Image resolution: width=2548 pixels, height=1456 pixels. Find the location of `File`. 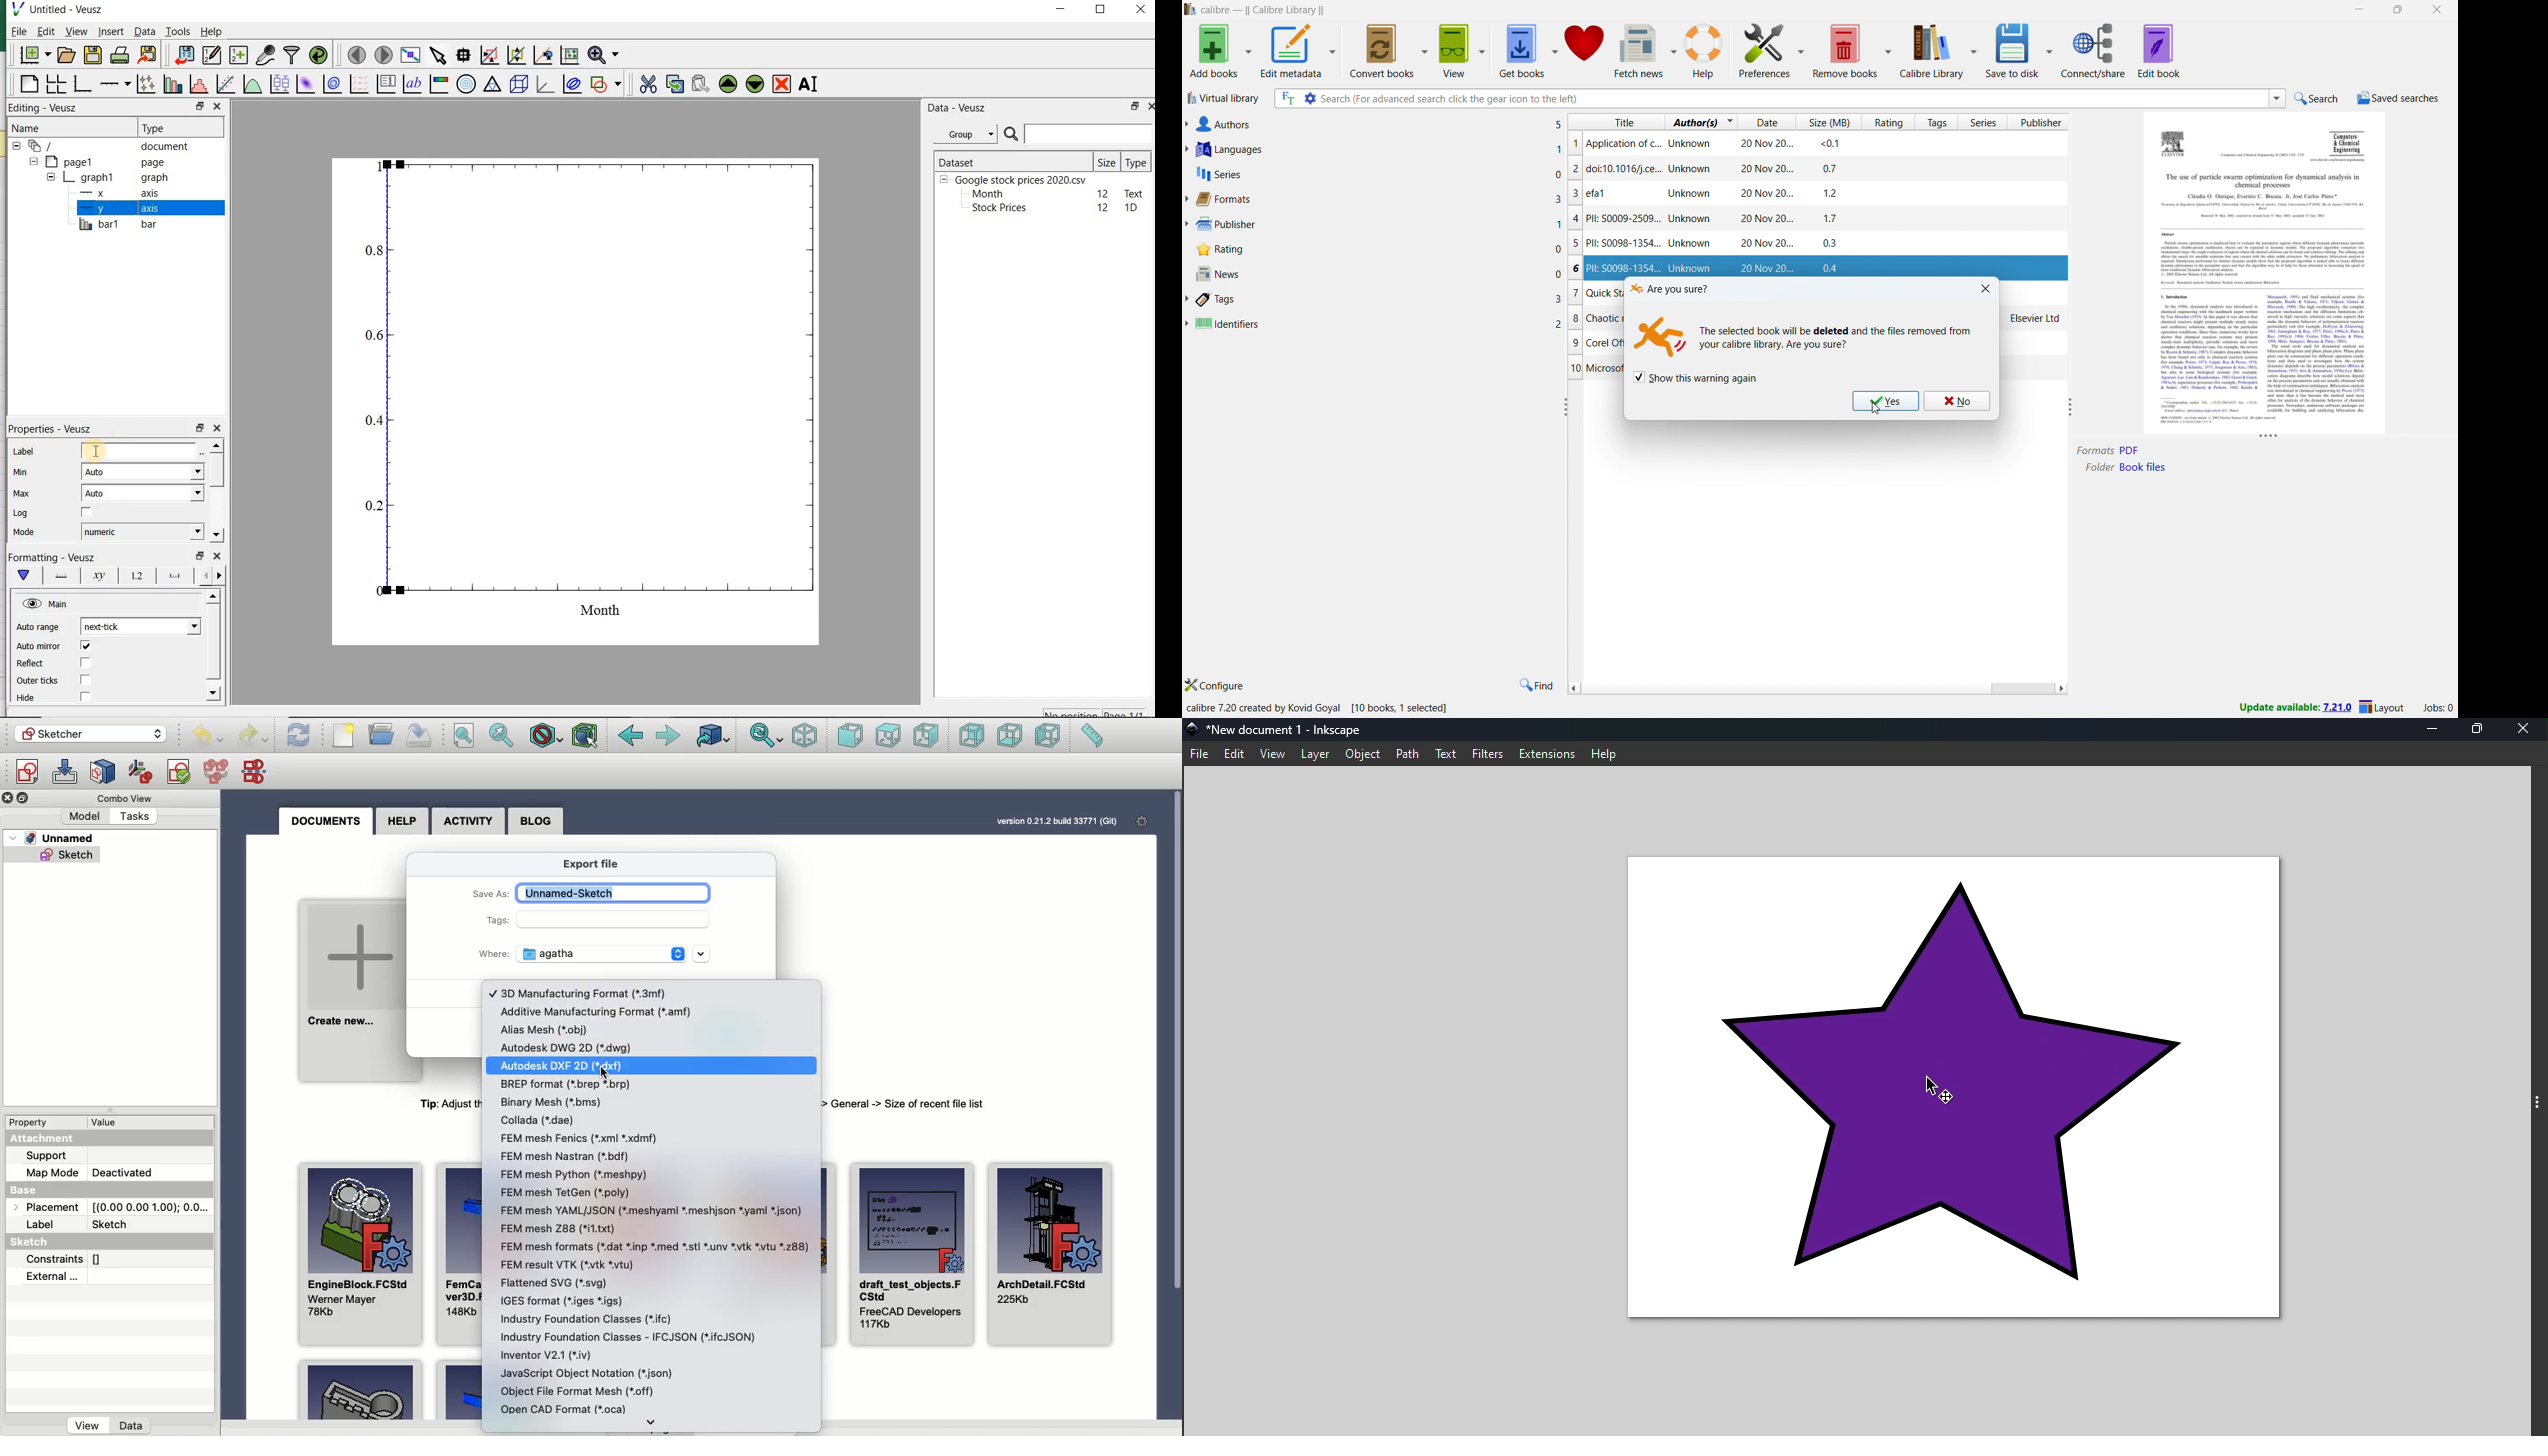

File is located at coordinates (345, 737).